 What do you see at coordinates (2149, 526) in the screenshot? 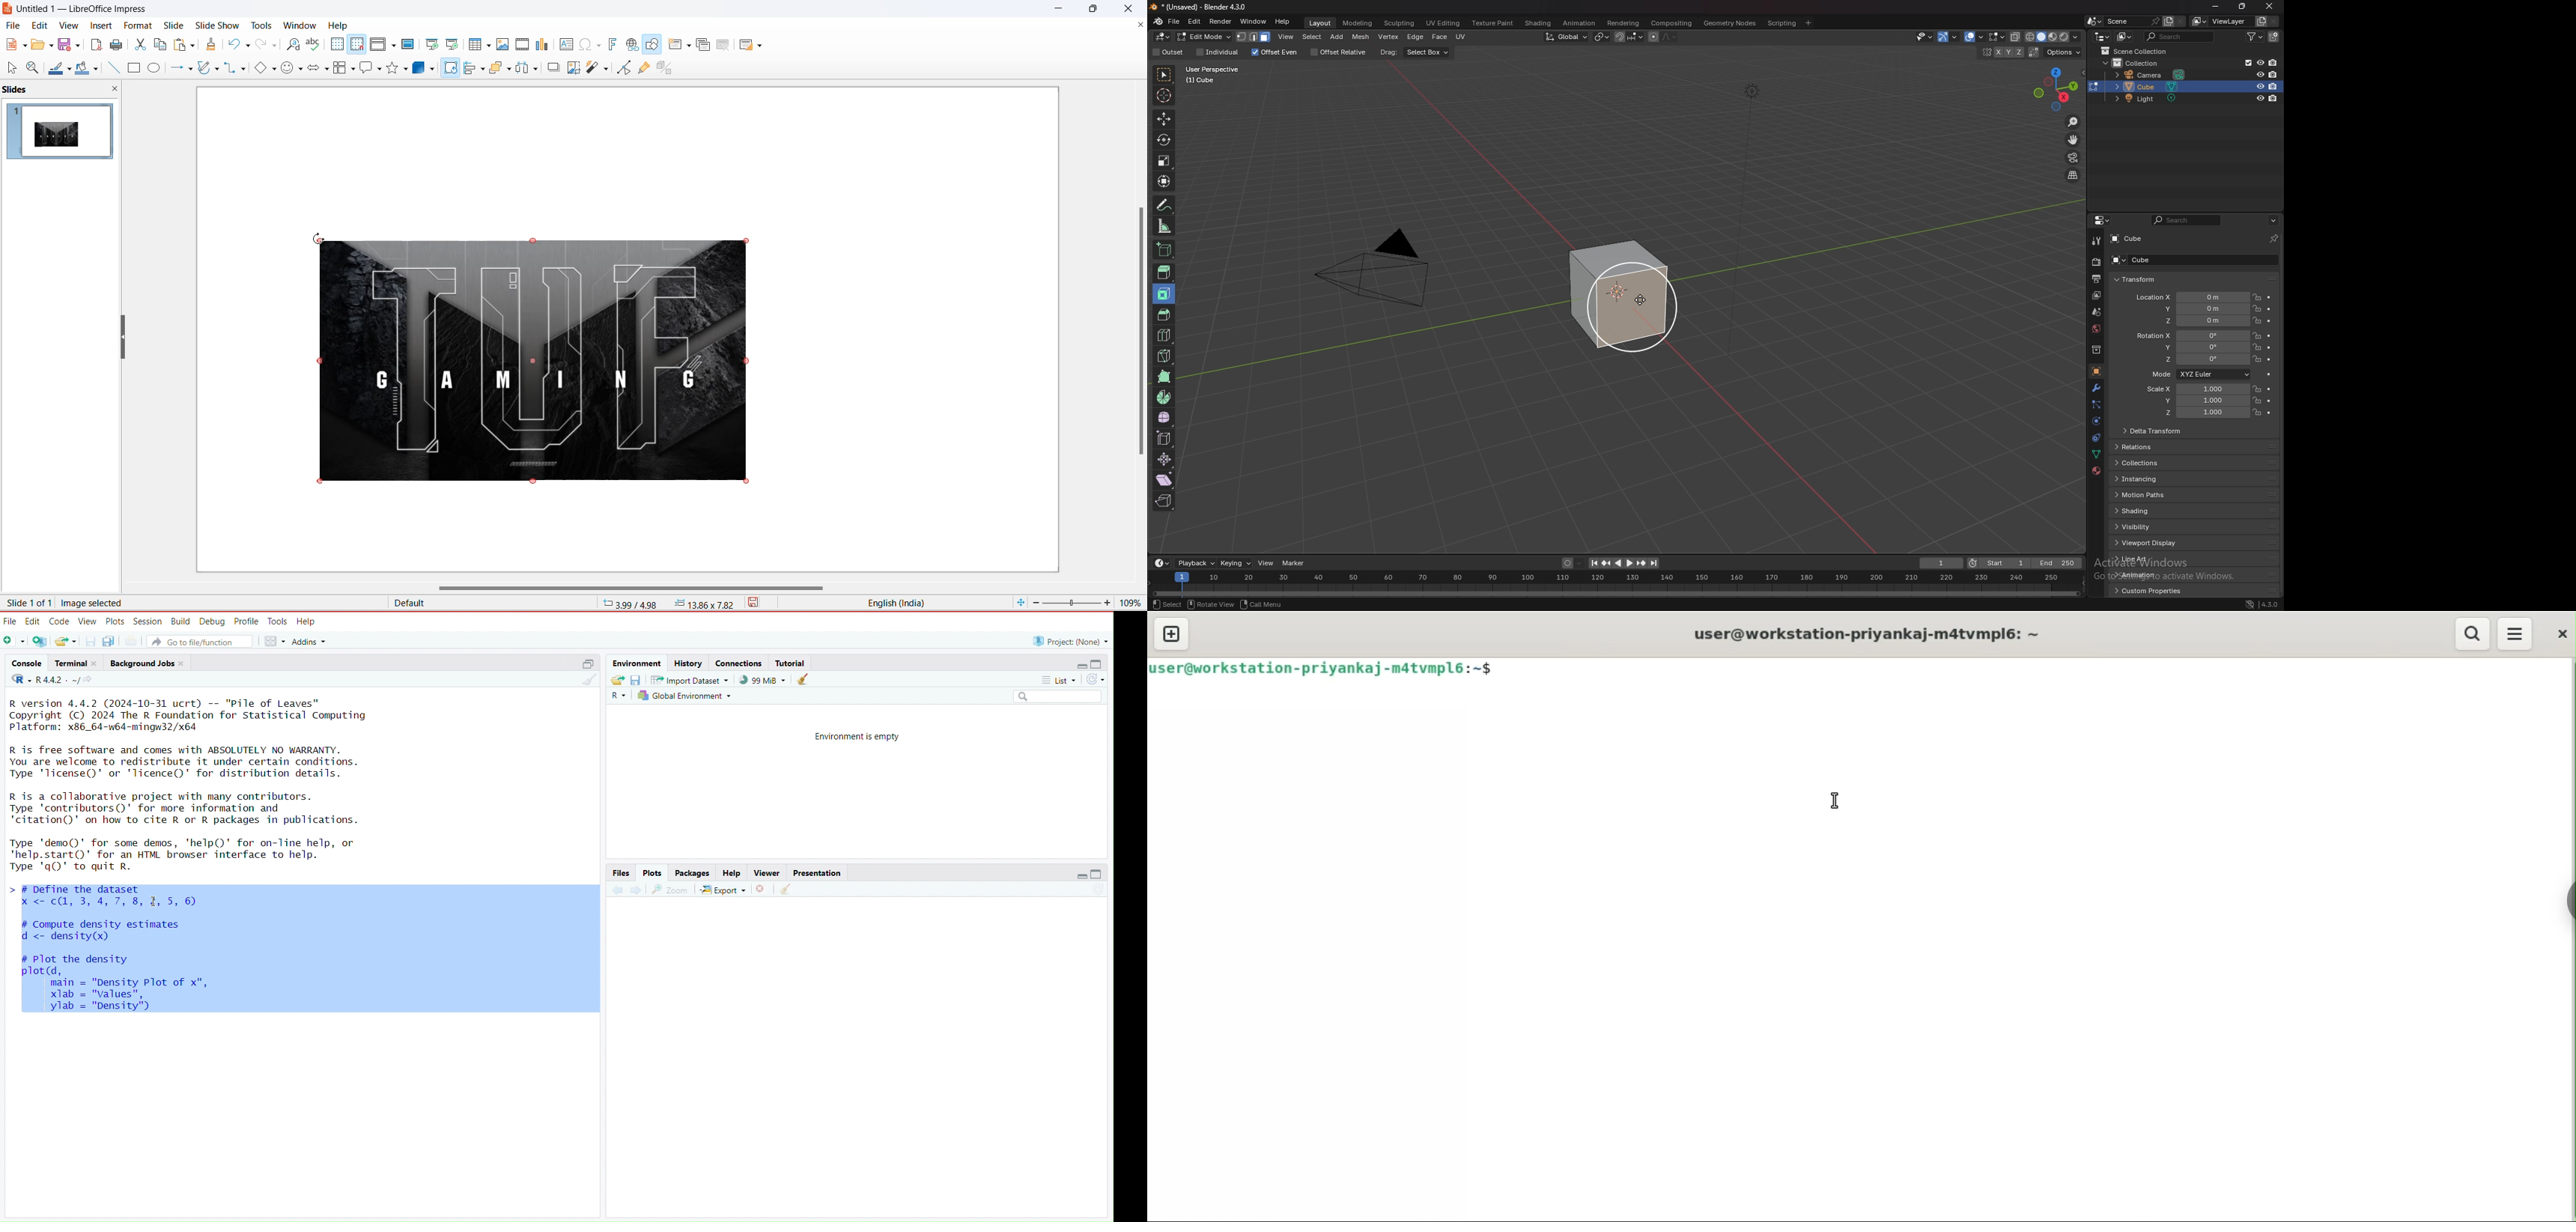
I see `visibility` at bounding box center [2149, 526].